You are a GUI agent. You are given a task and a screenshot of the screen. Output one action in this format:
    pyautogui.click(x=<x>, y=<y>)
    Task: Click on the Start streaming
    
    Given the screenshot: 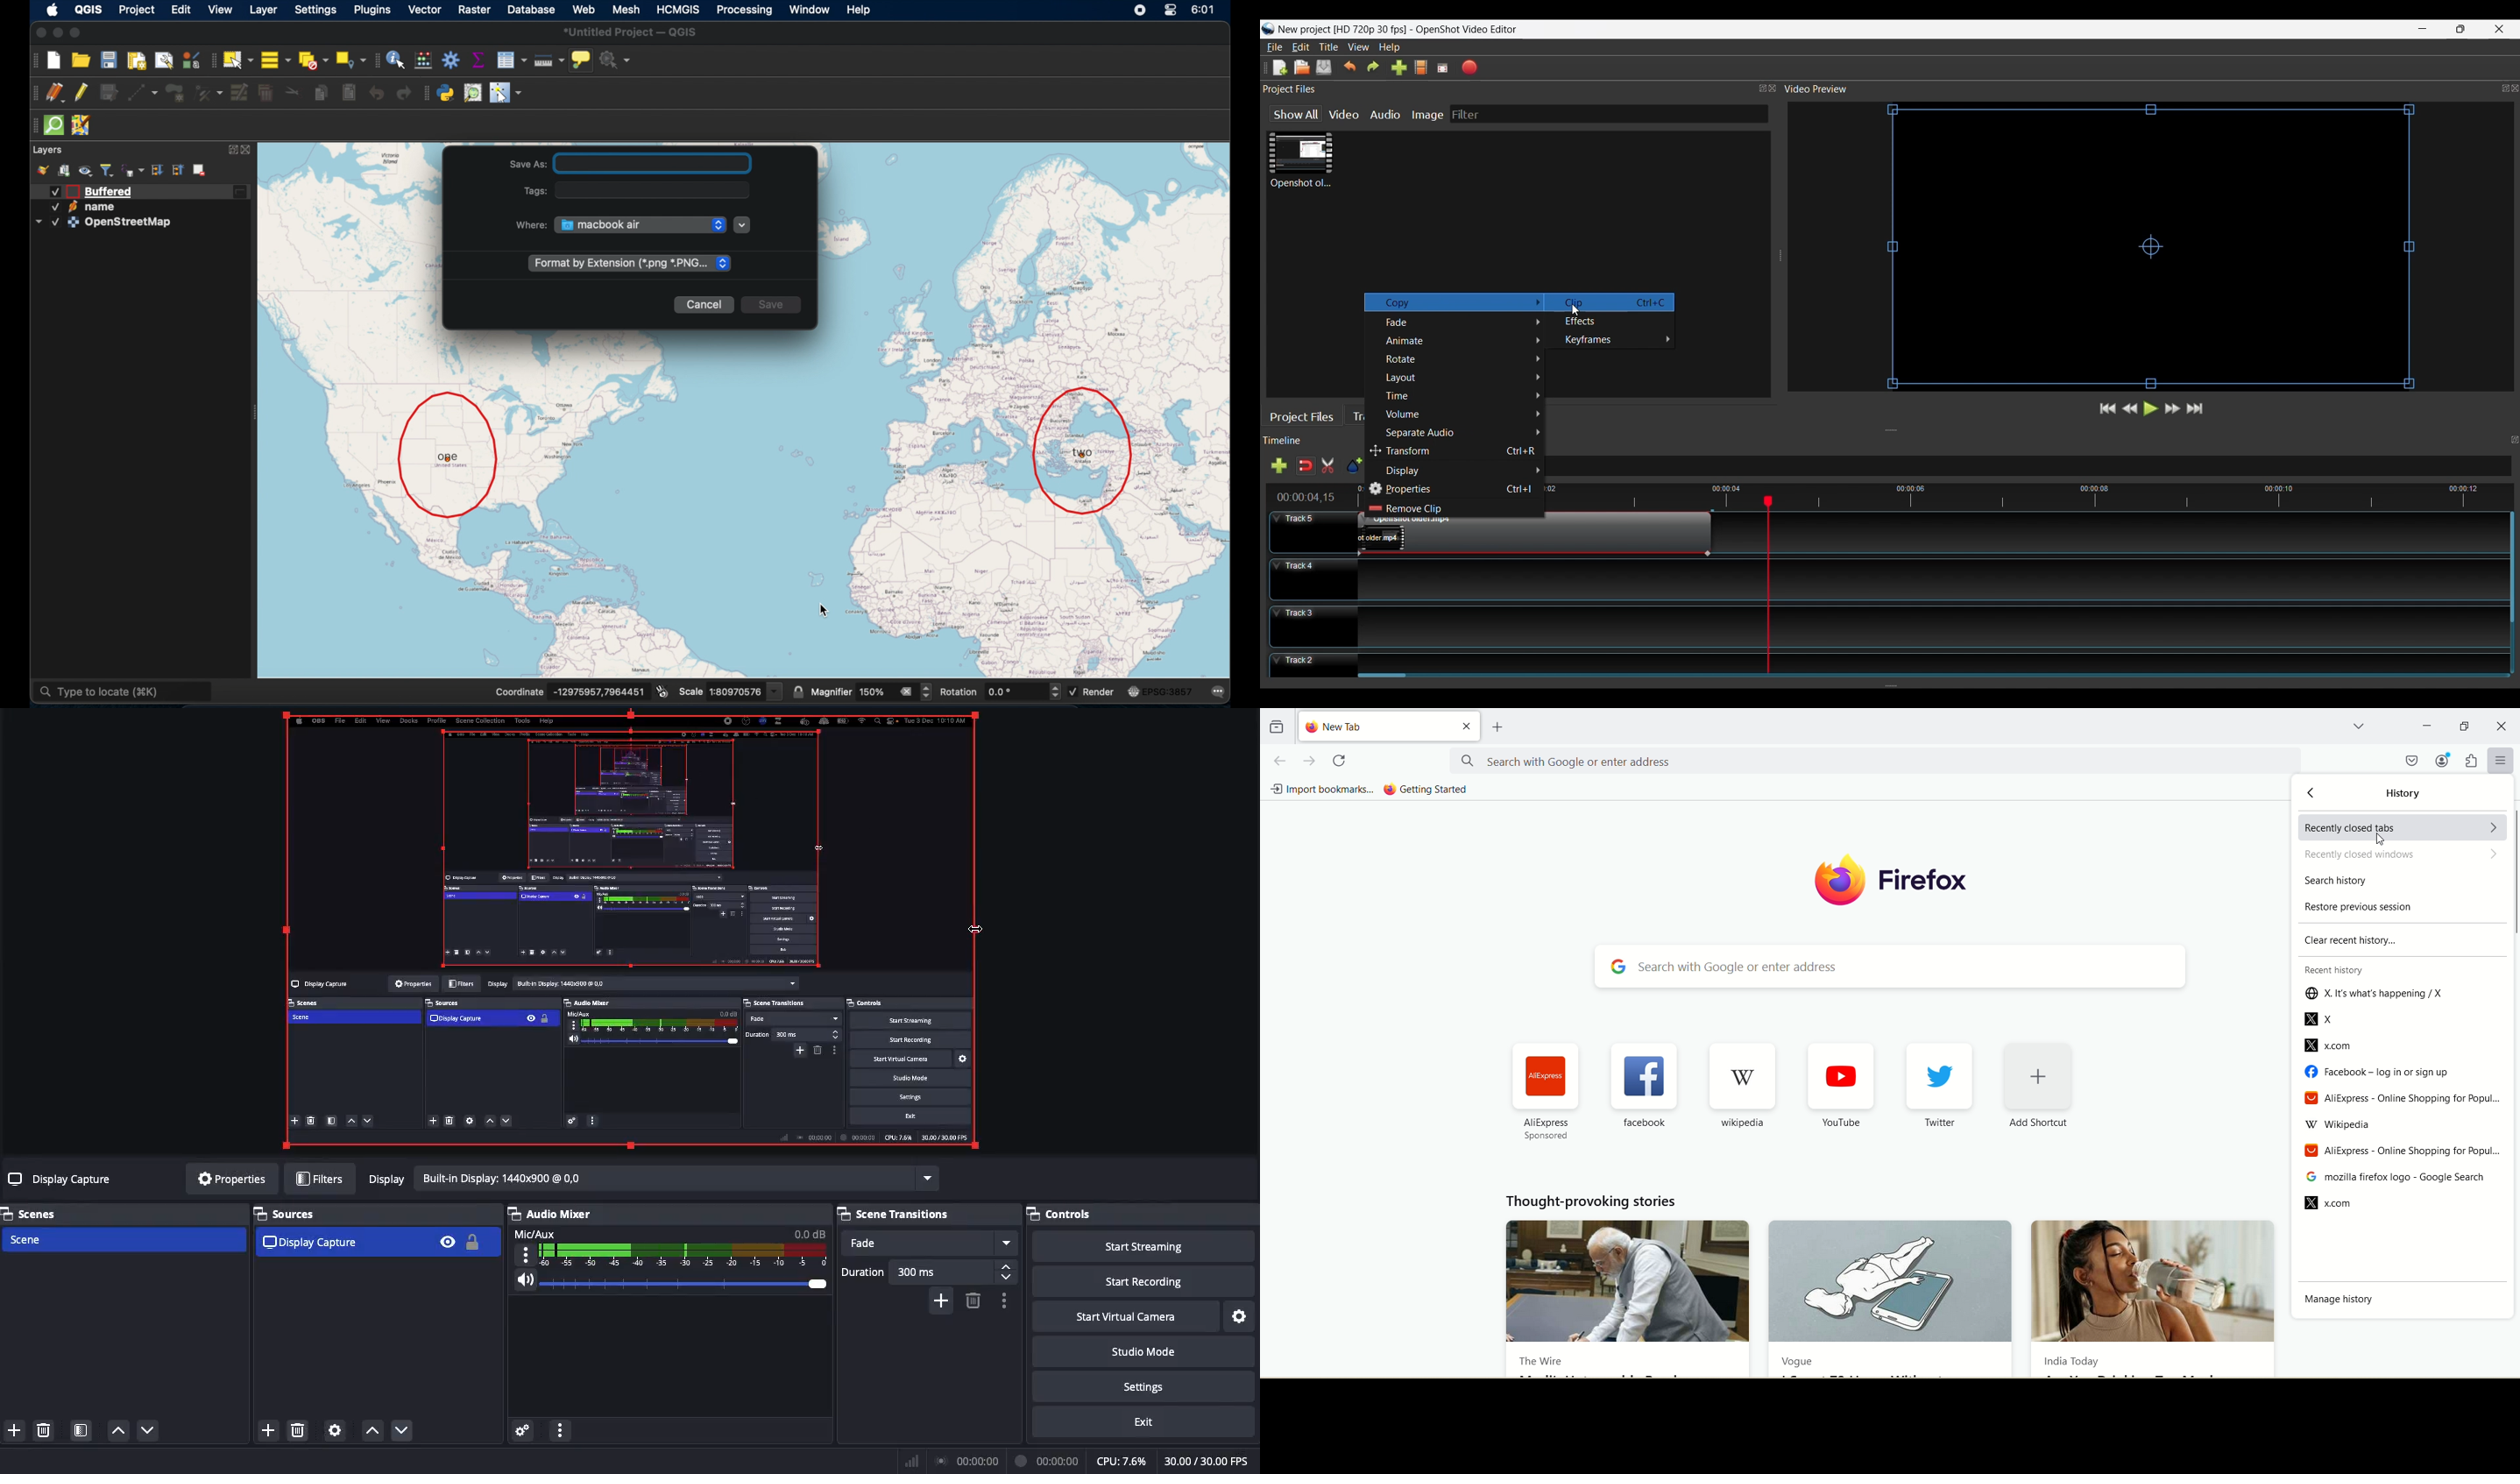 What is the action you would take?
    pyautogui.click(x=1145, y=1244)
    